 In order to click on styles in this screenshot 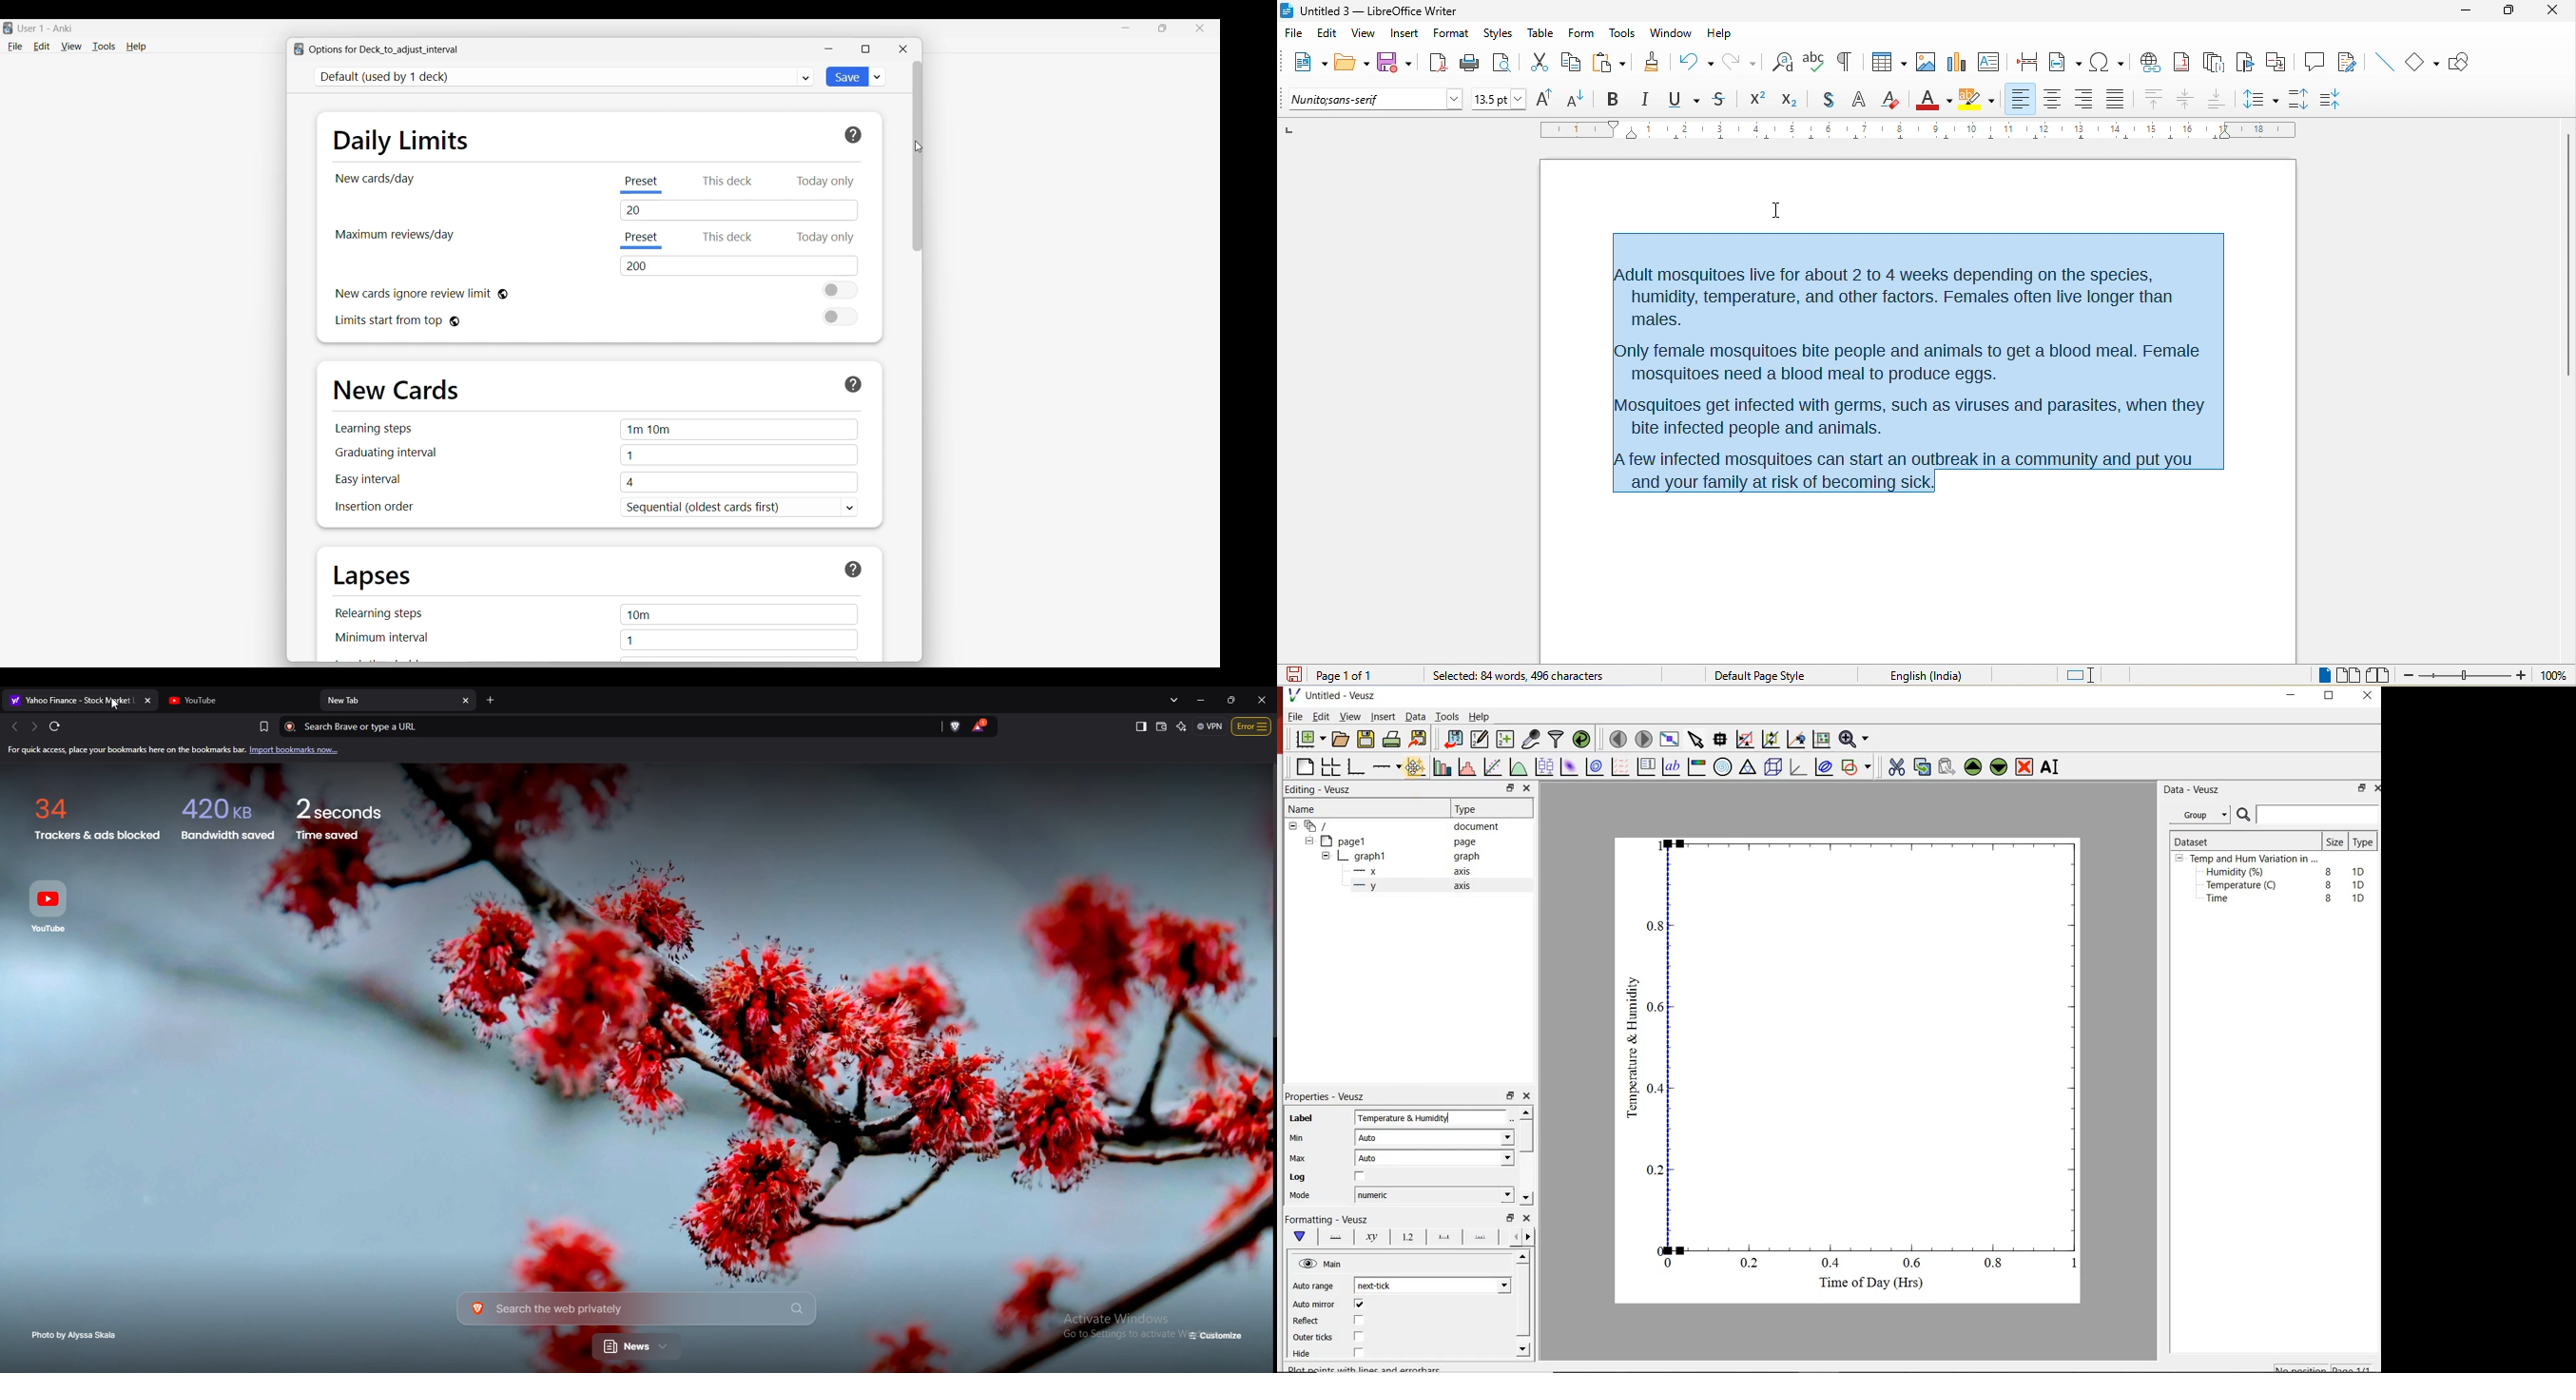, I will do `click(1500, 34)`.